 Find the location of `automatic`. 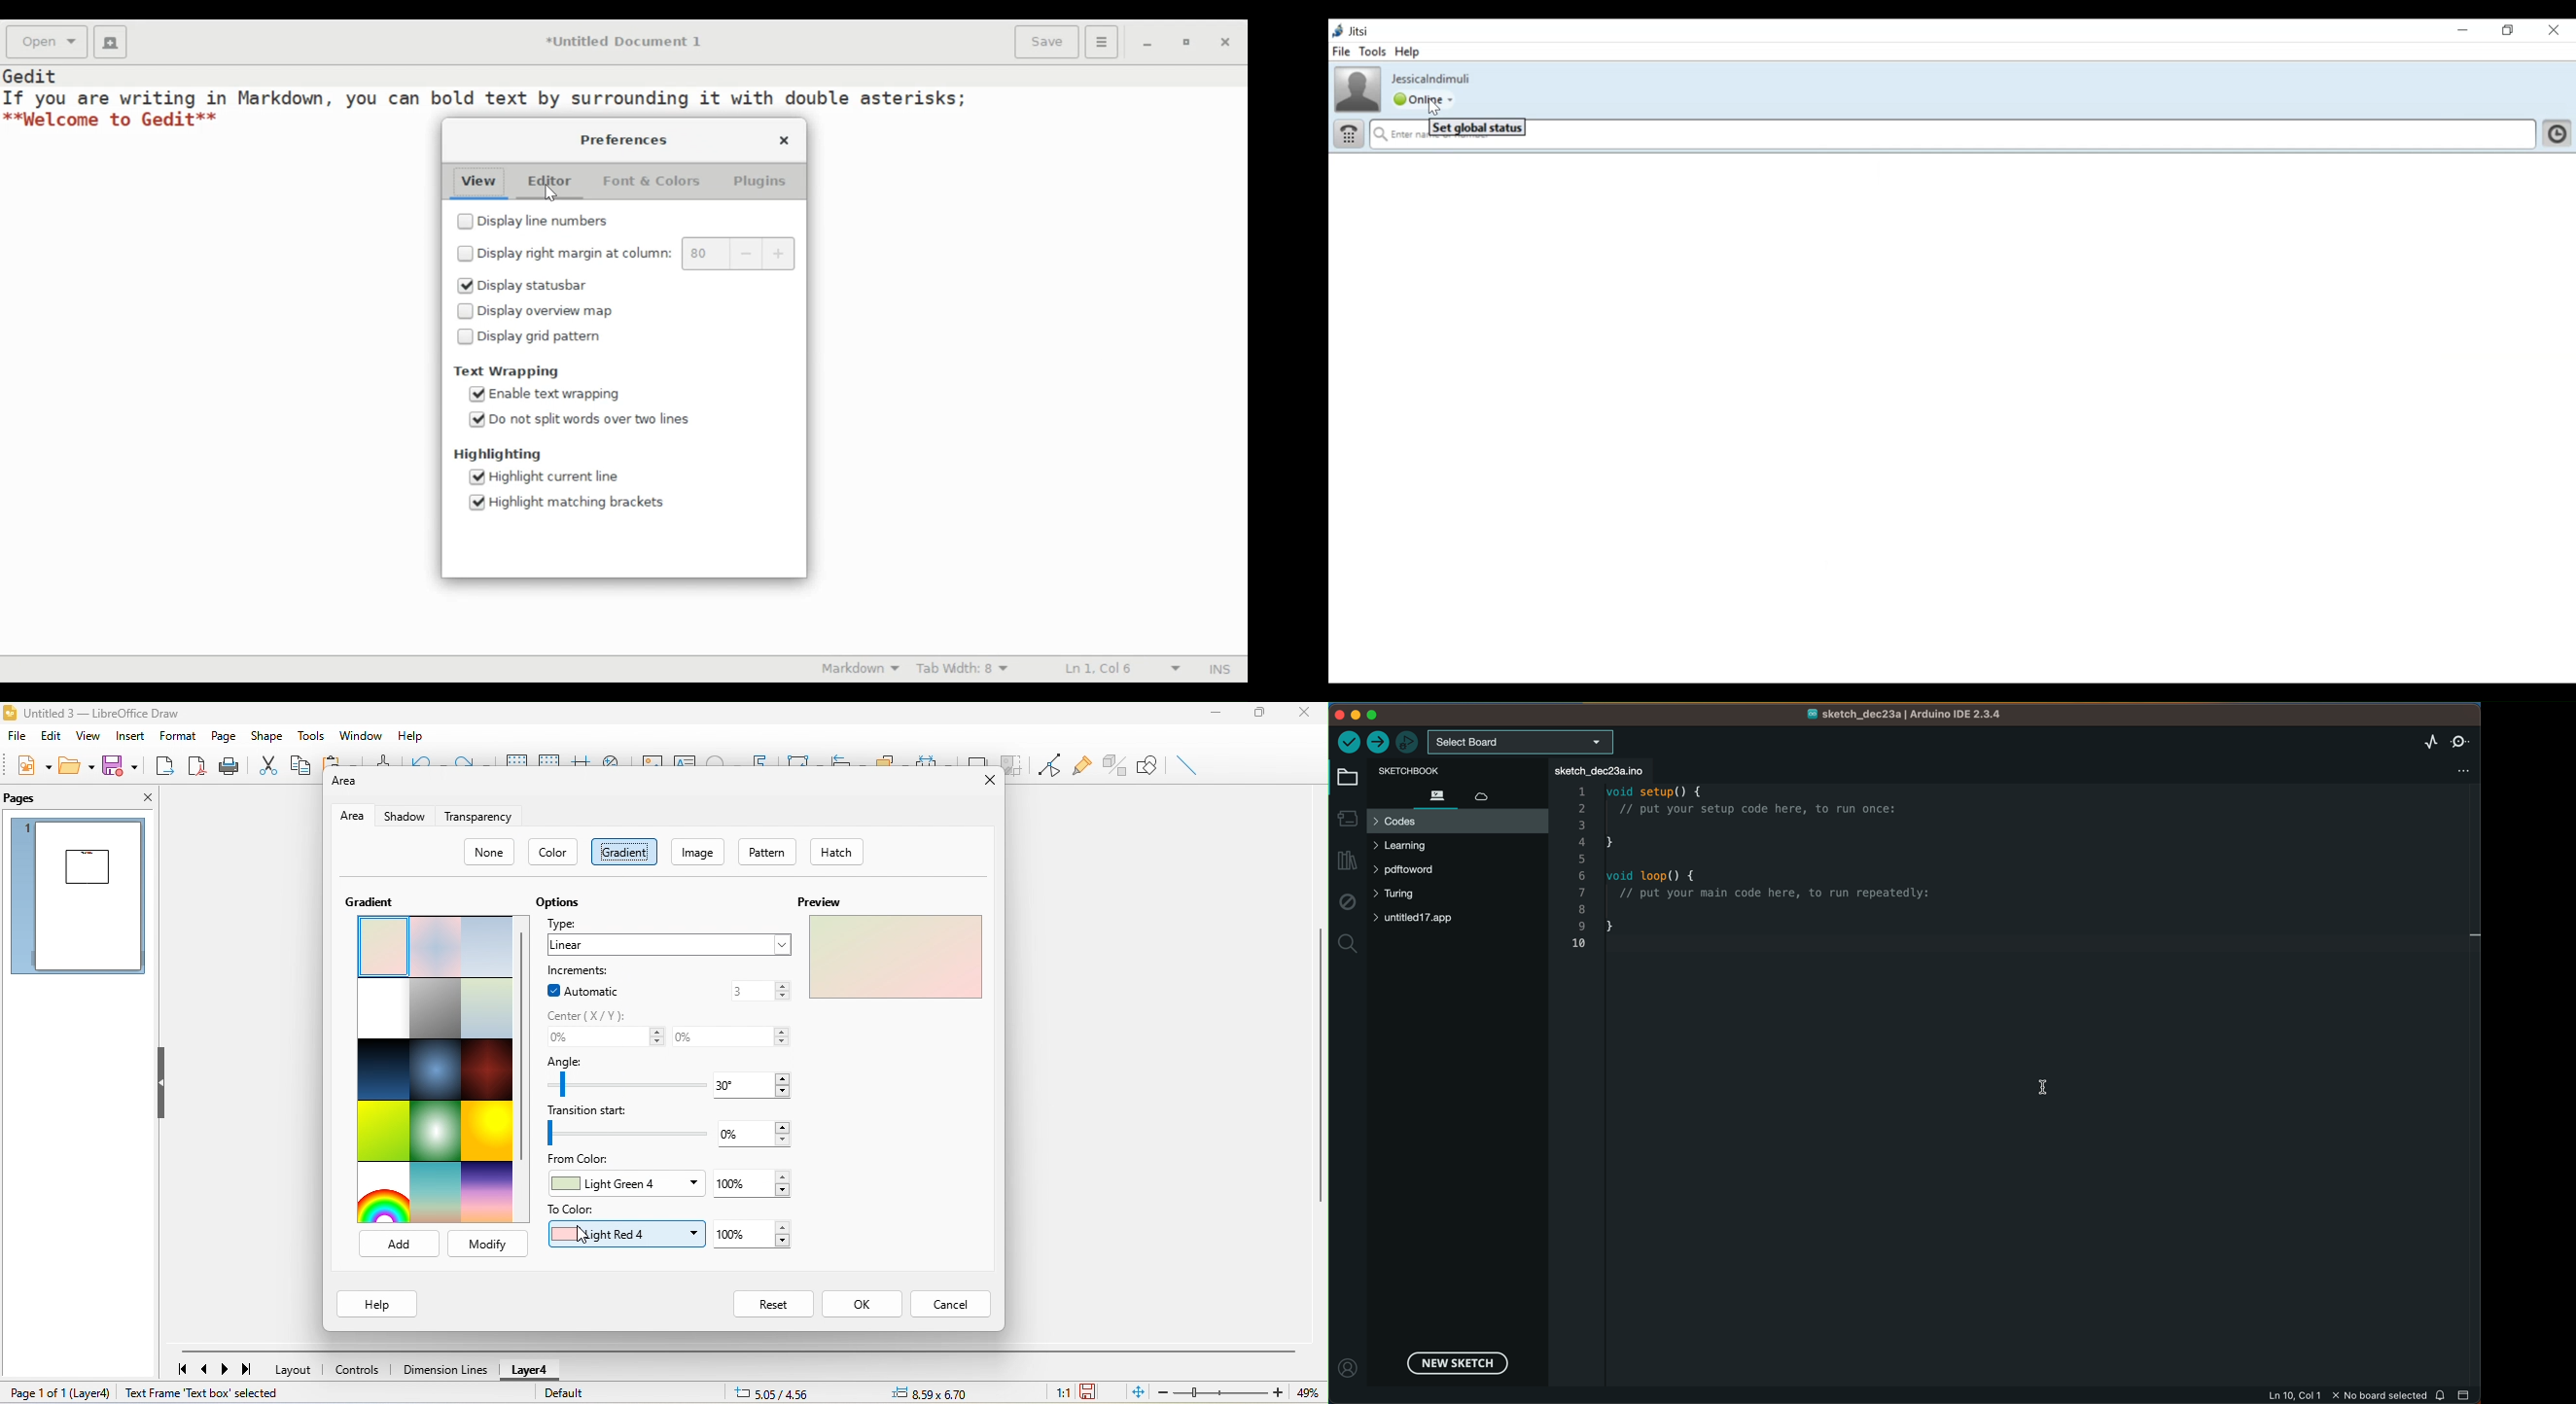

automatic is located at coordinates (596, 990).